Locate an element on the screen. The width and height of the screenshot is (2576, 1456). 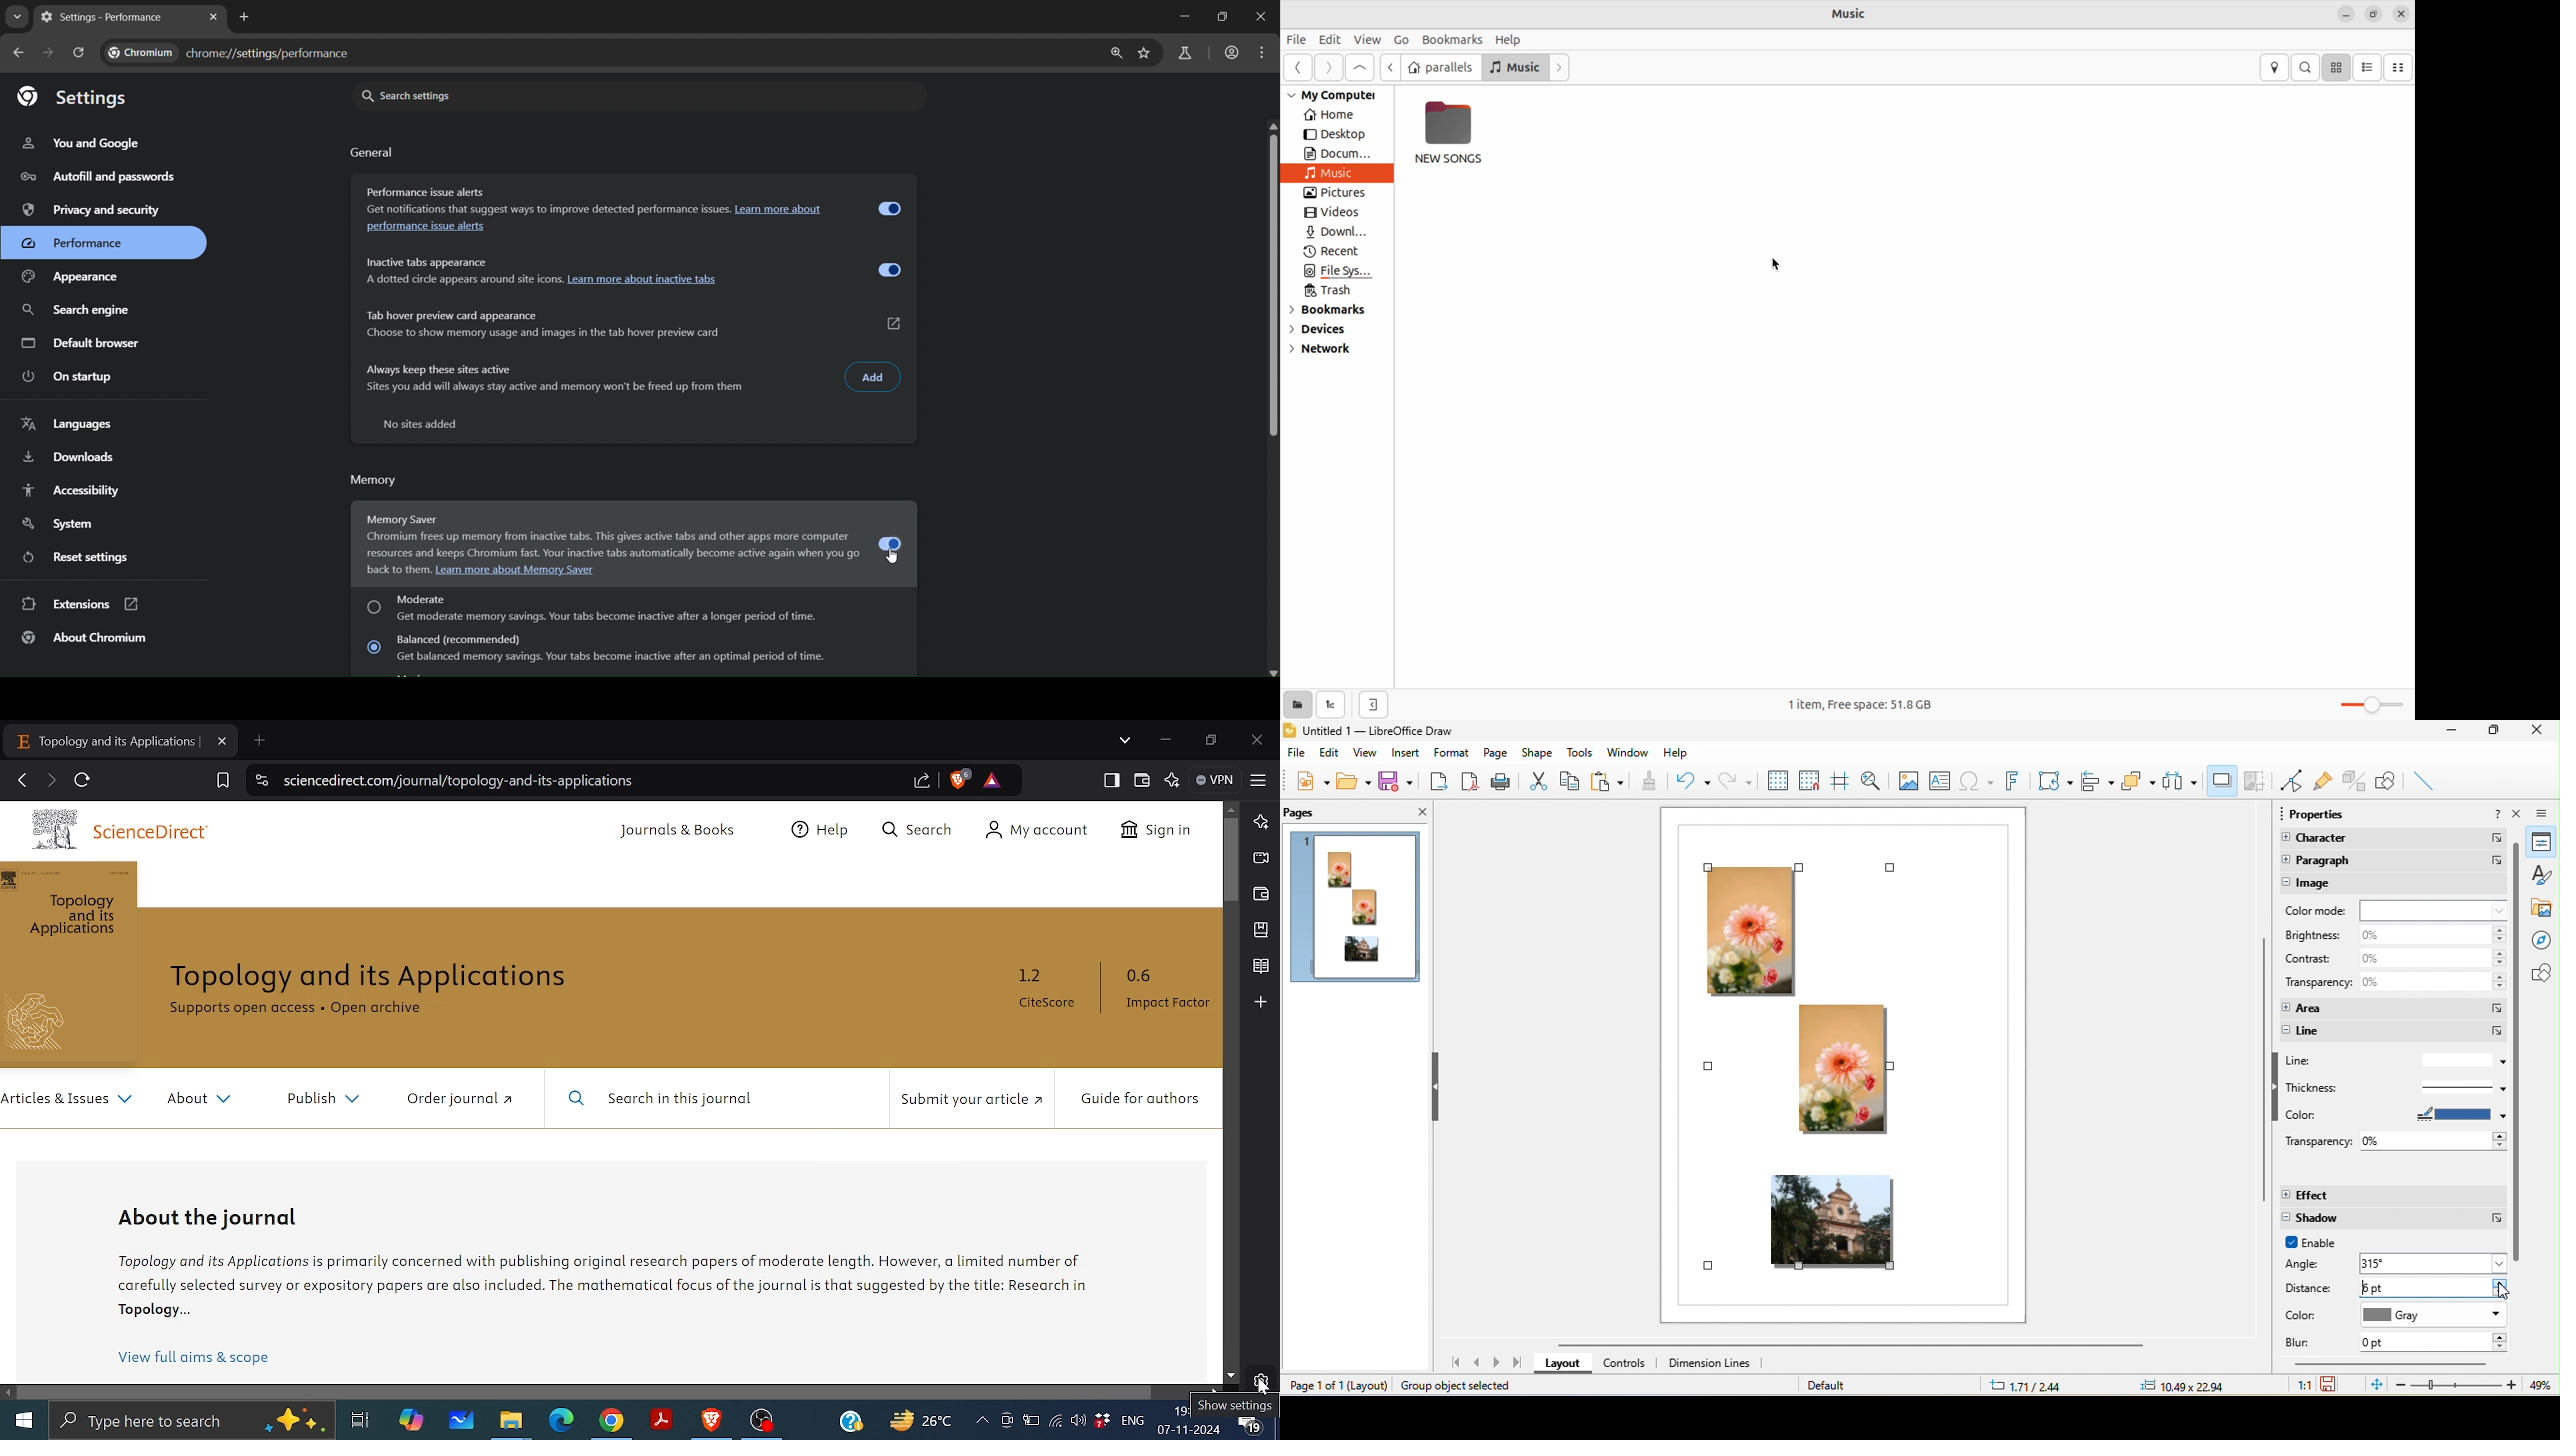
0 pt is located at coordinates (2433, 1343).